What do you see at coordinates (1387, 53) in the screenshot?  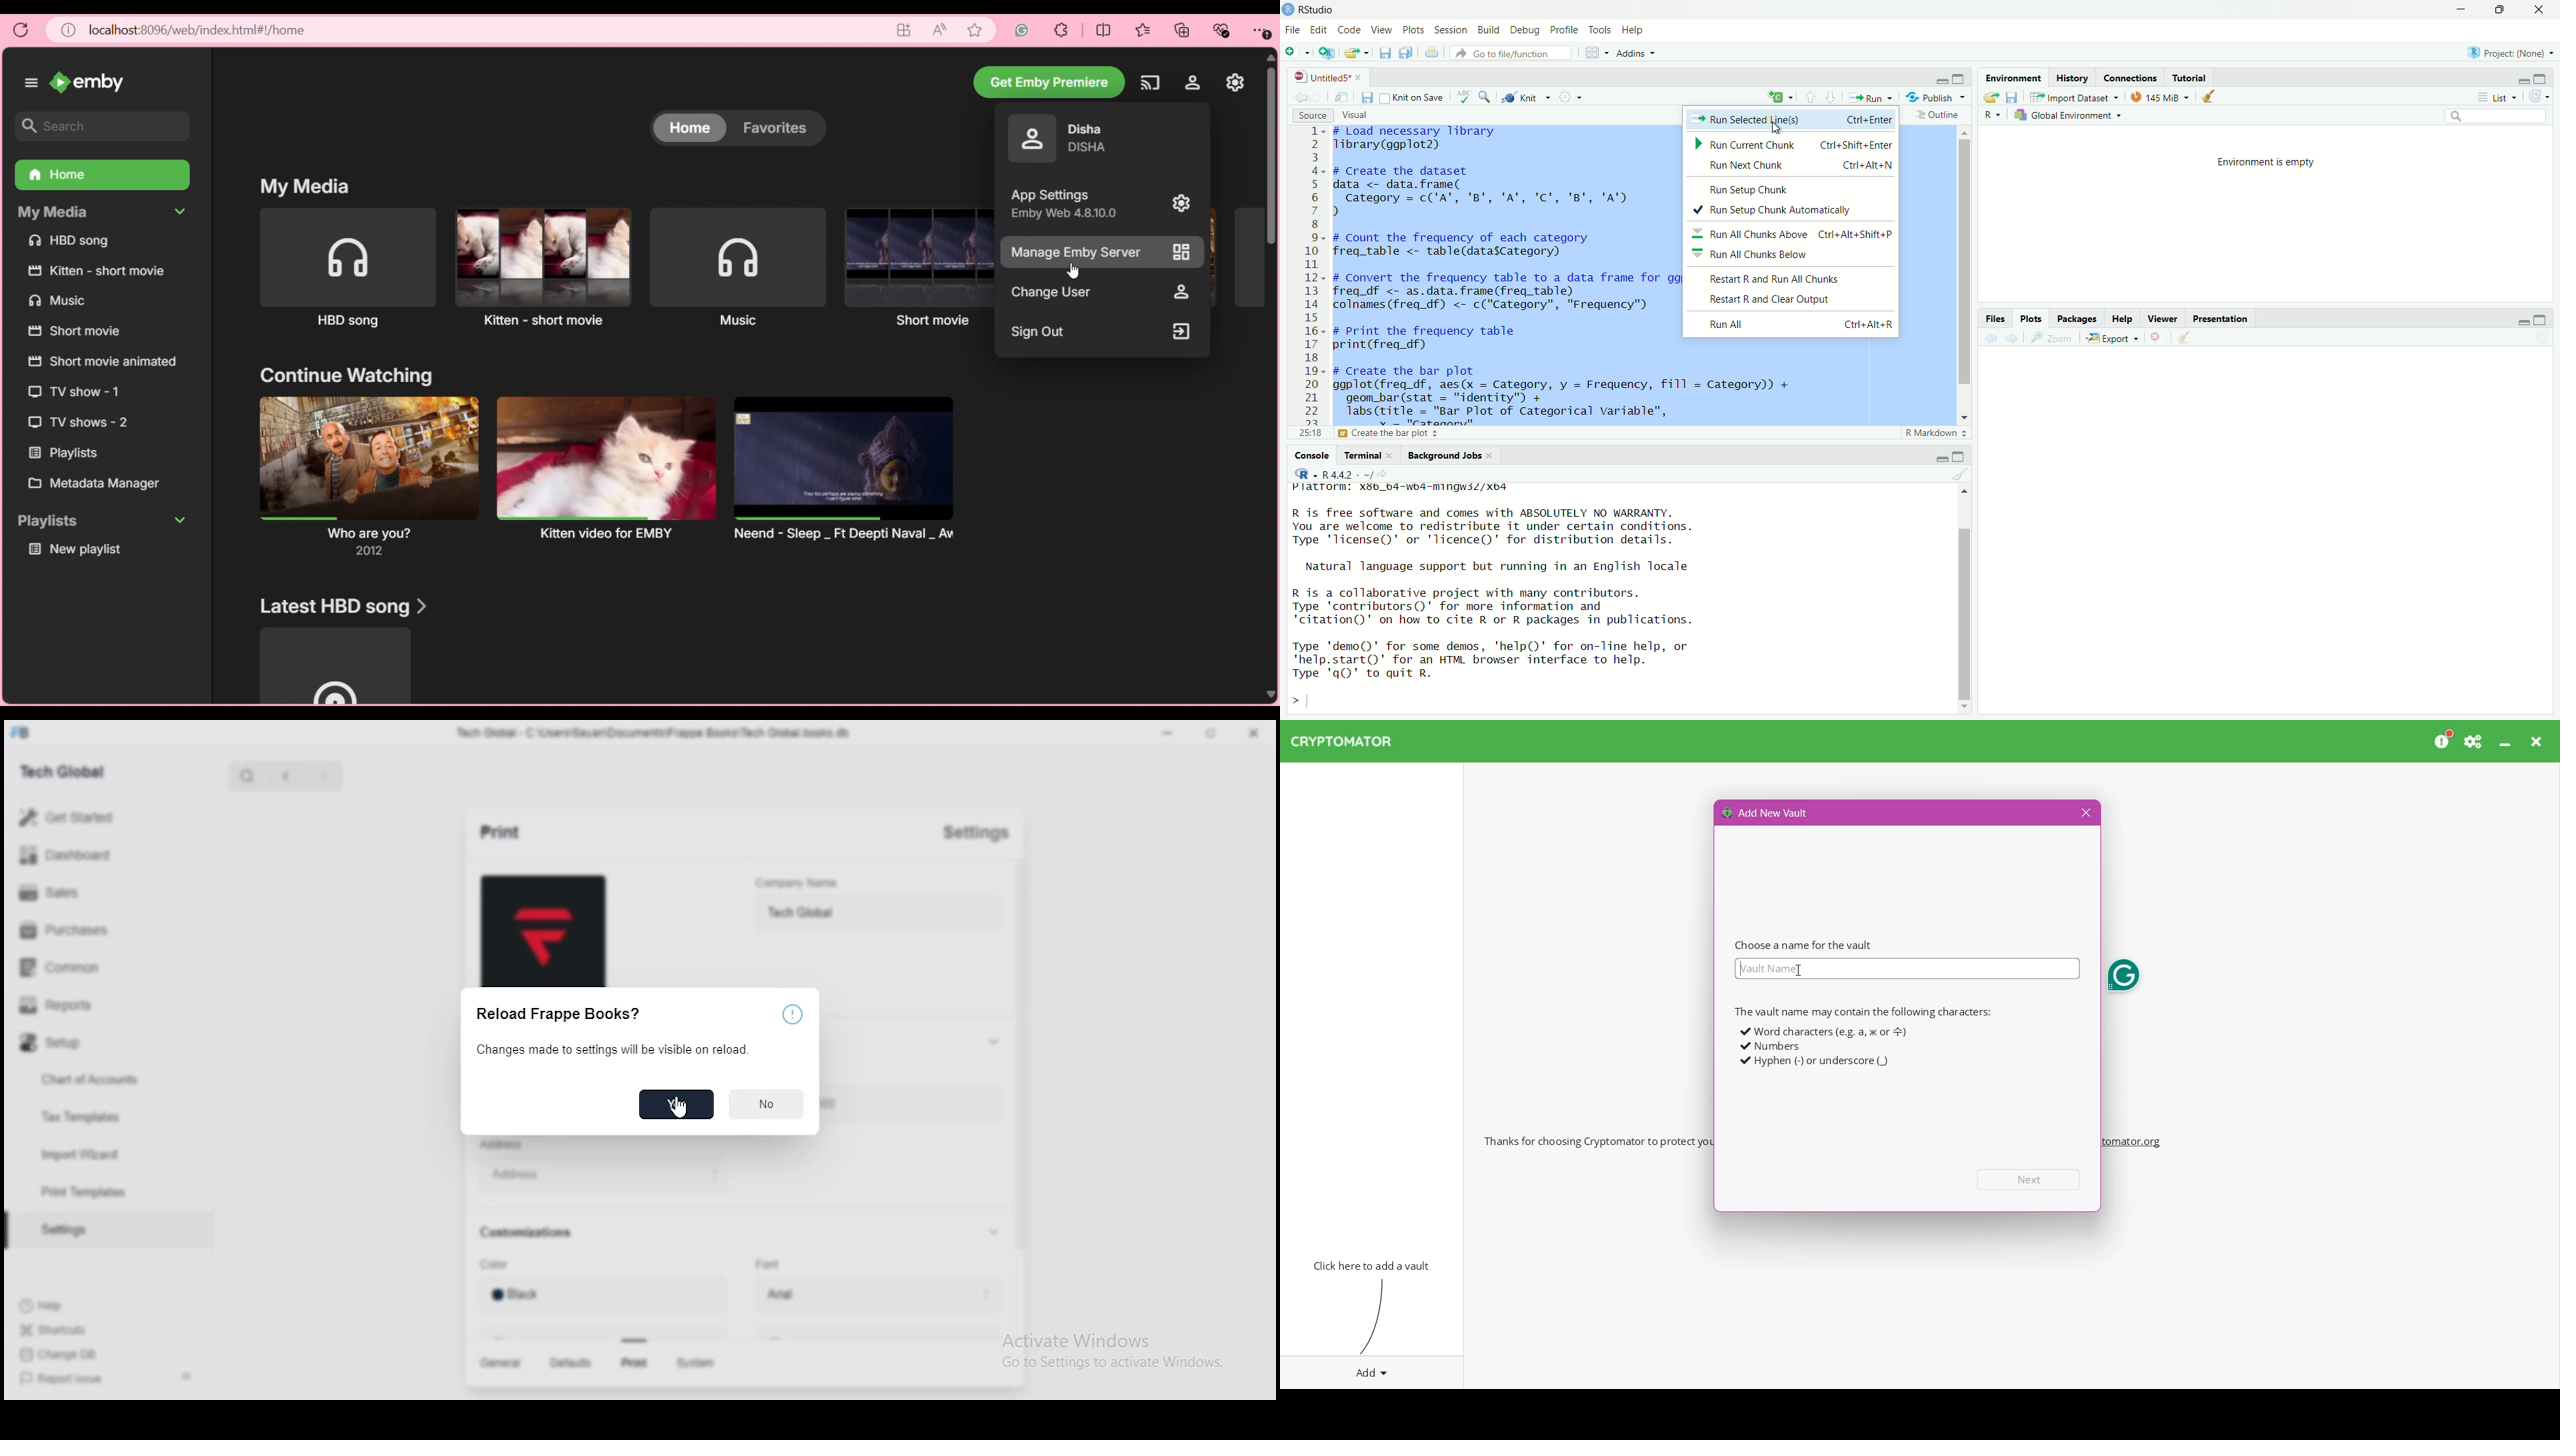 I see `save` at bounding box center [1387, 53].